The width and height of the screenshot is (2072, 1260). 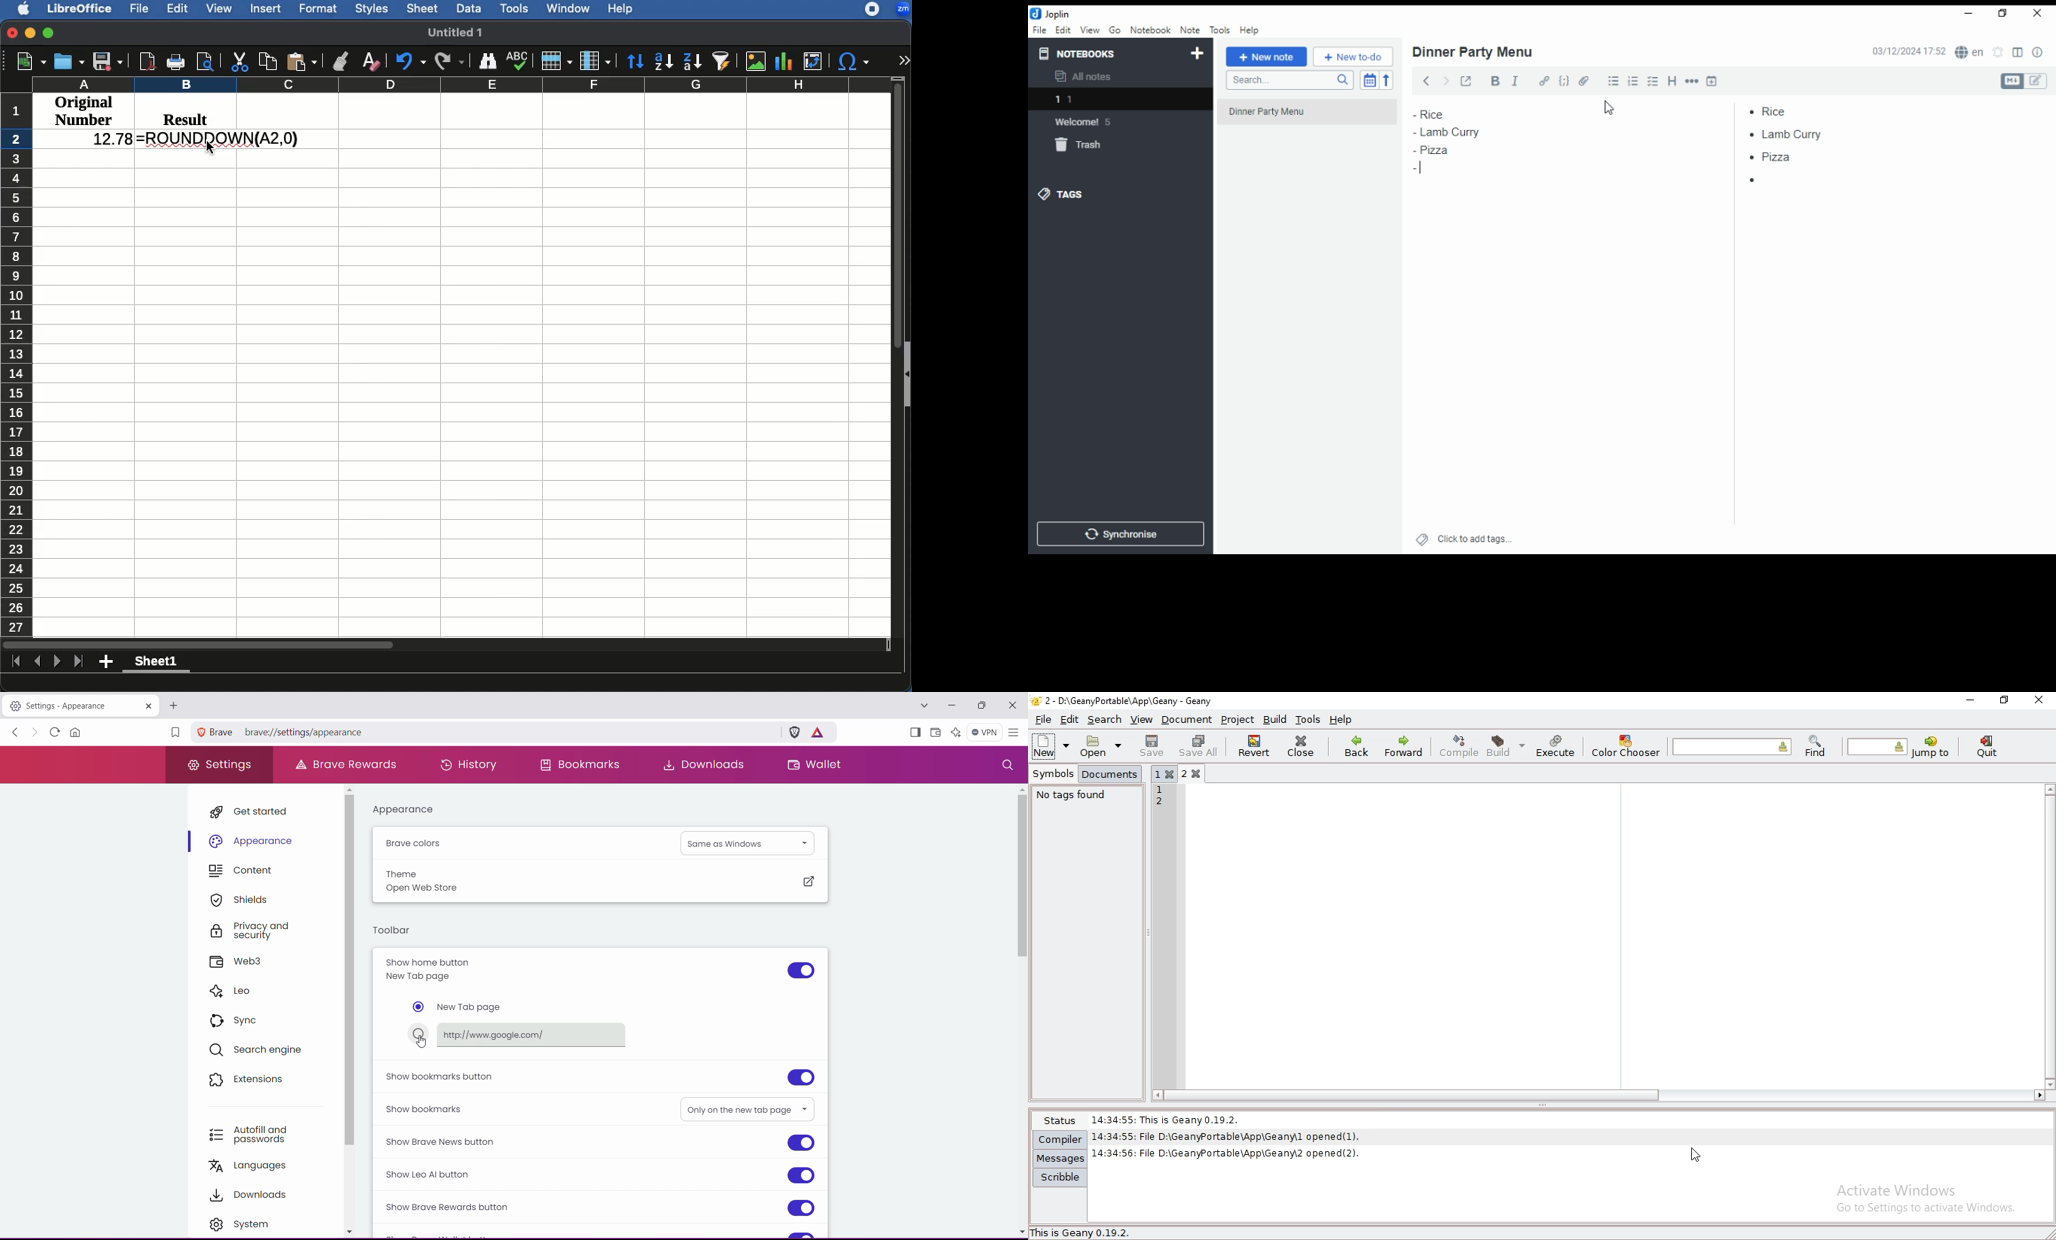 What do you see at coordinates (1434, 152) in the screenshot?
I see `pizza` at bounding box center [1434, 152].